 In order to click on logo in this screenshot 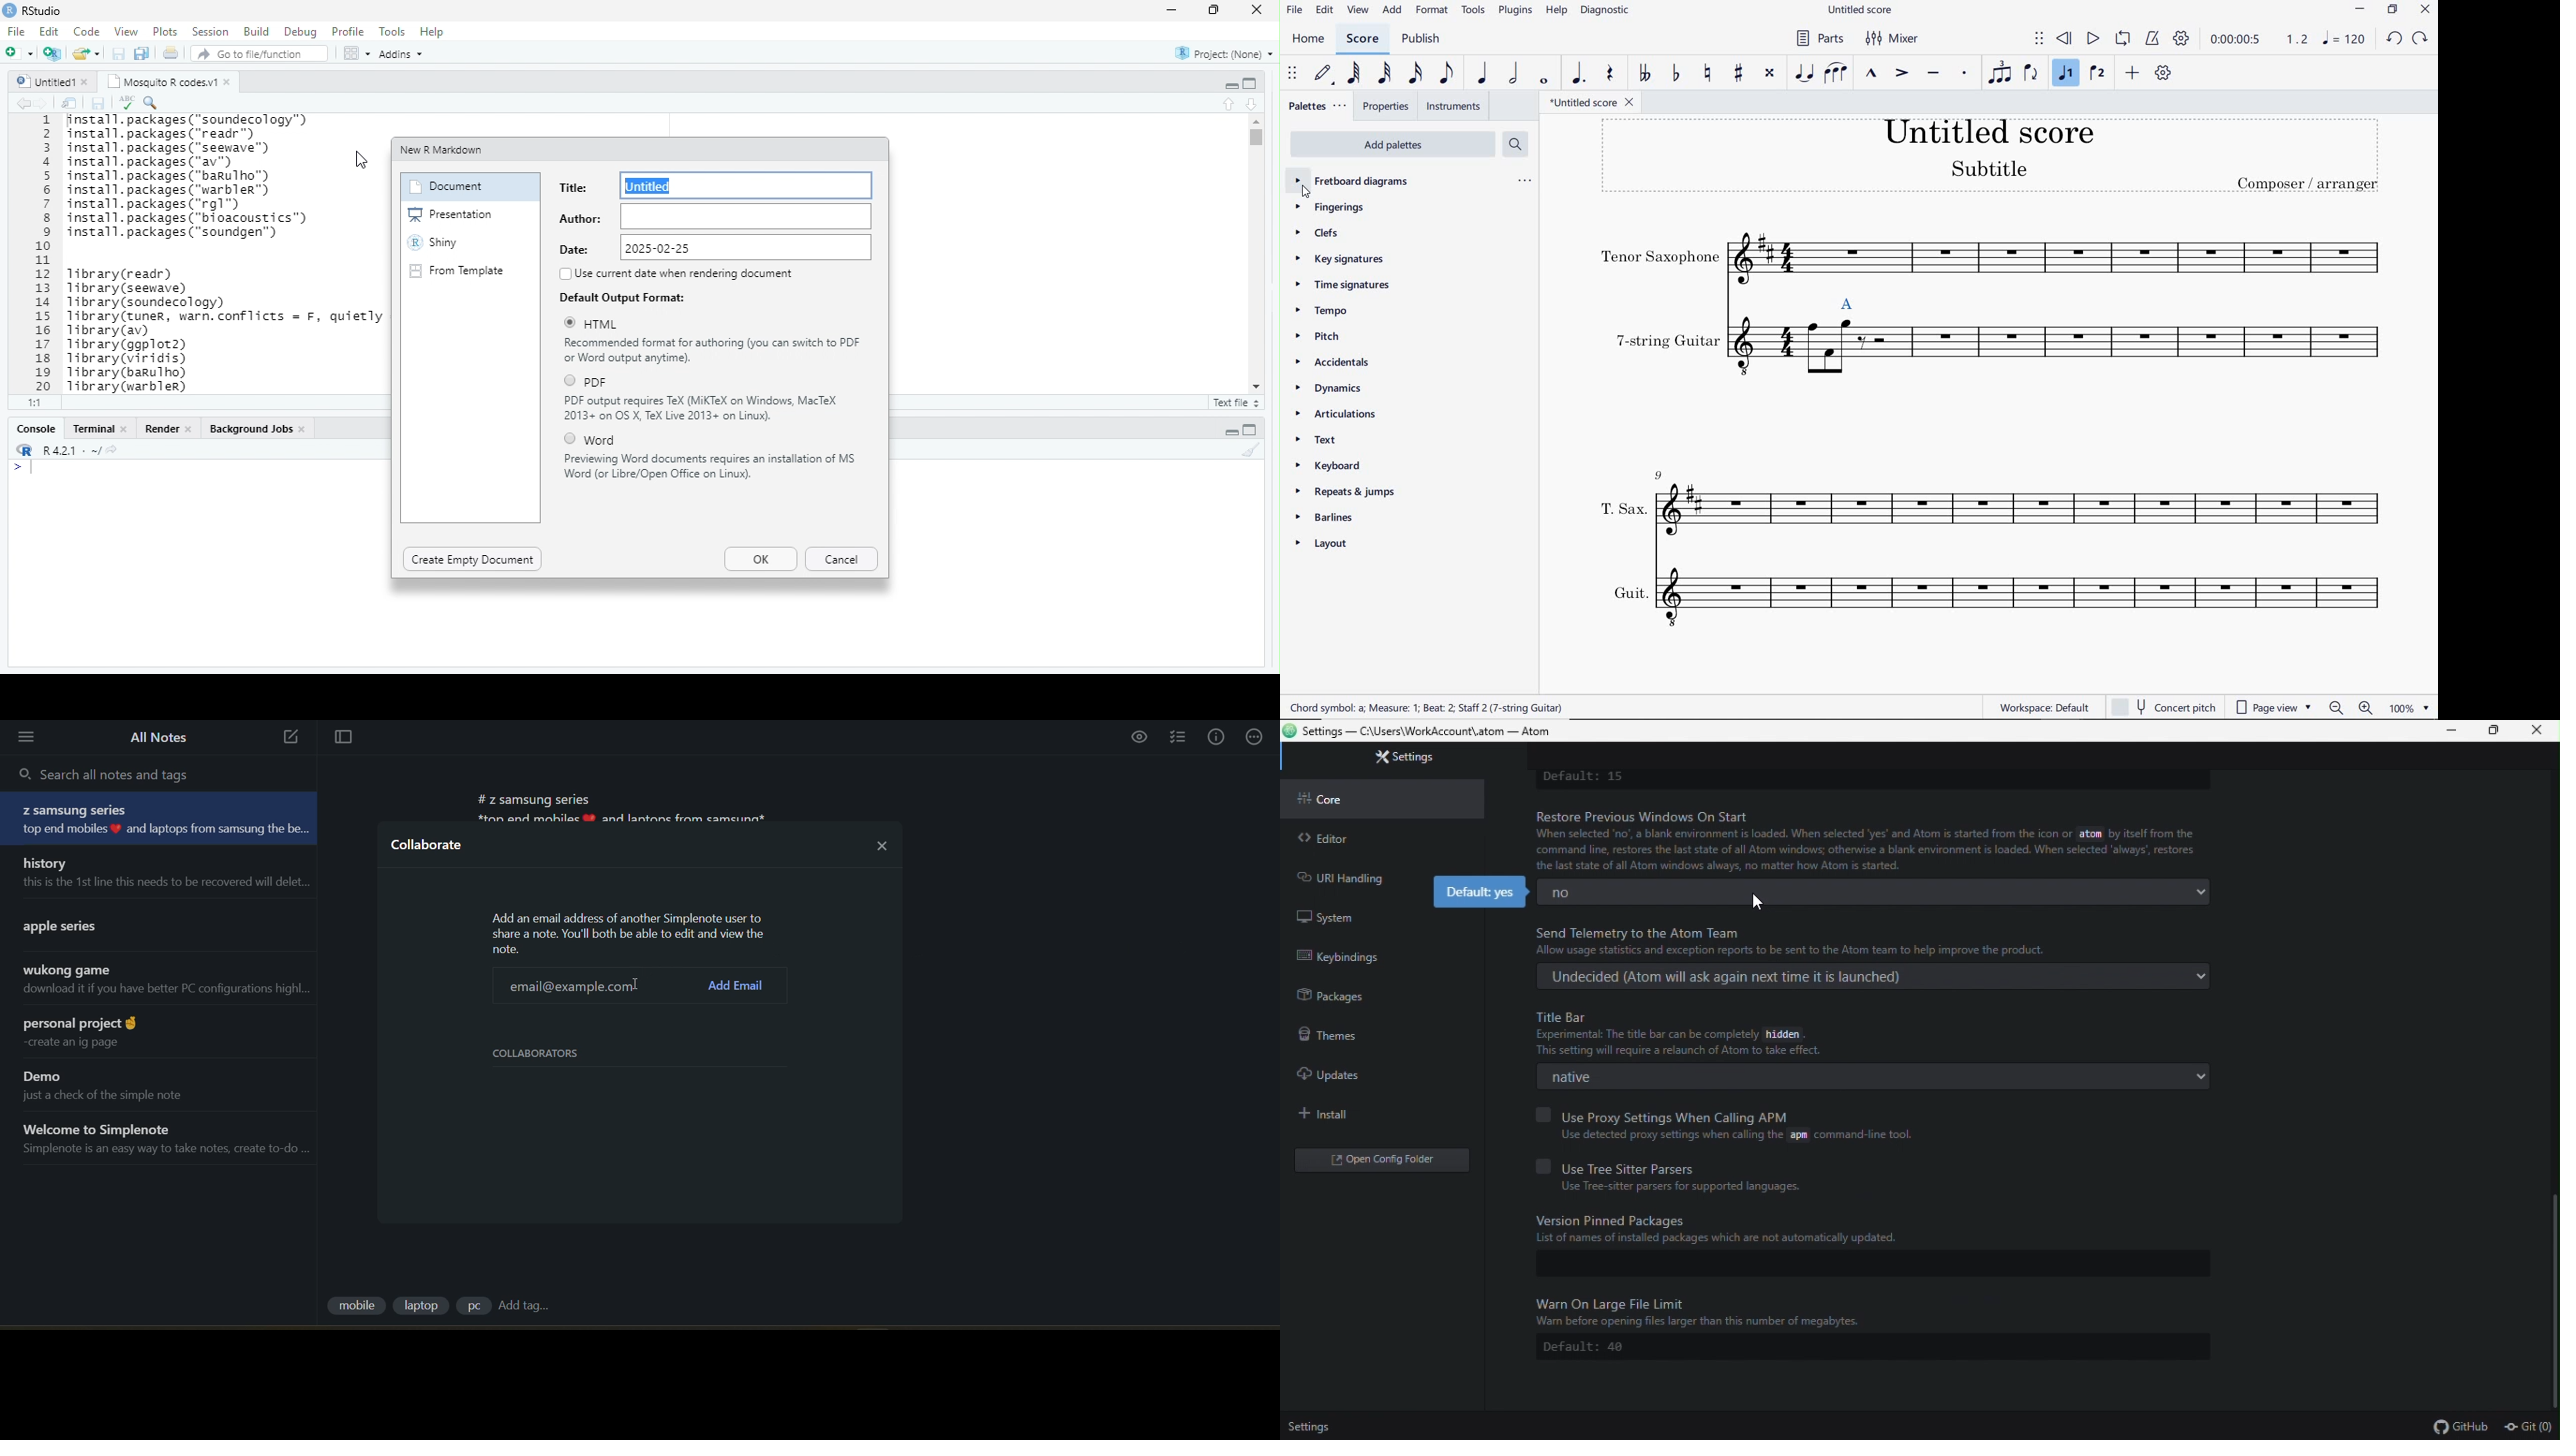, I will do `click(10, 9)`.